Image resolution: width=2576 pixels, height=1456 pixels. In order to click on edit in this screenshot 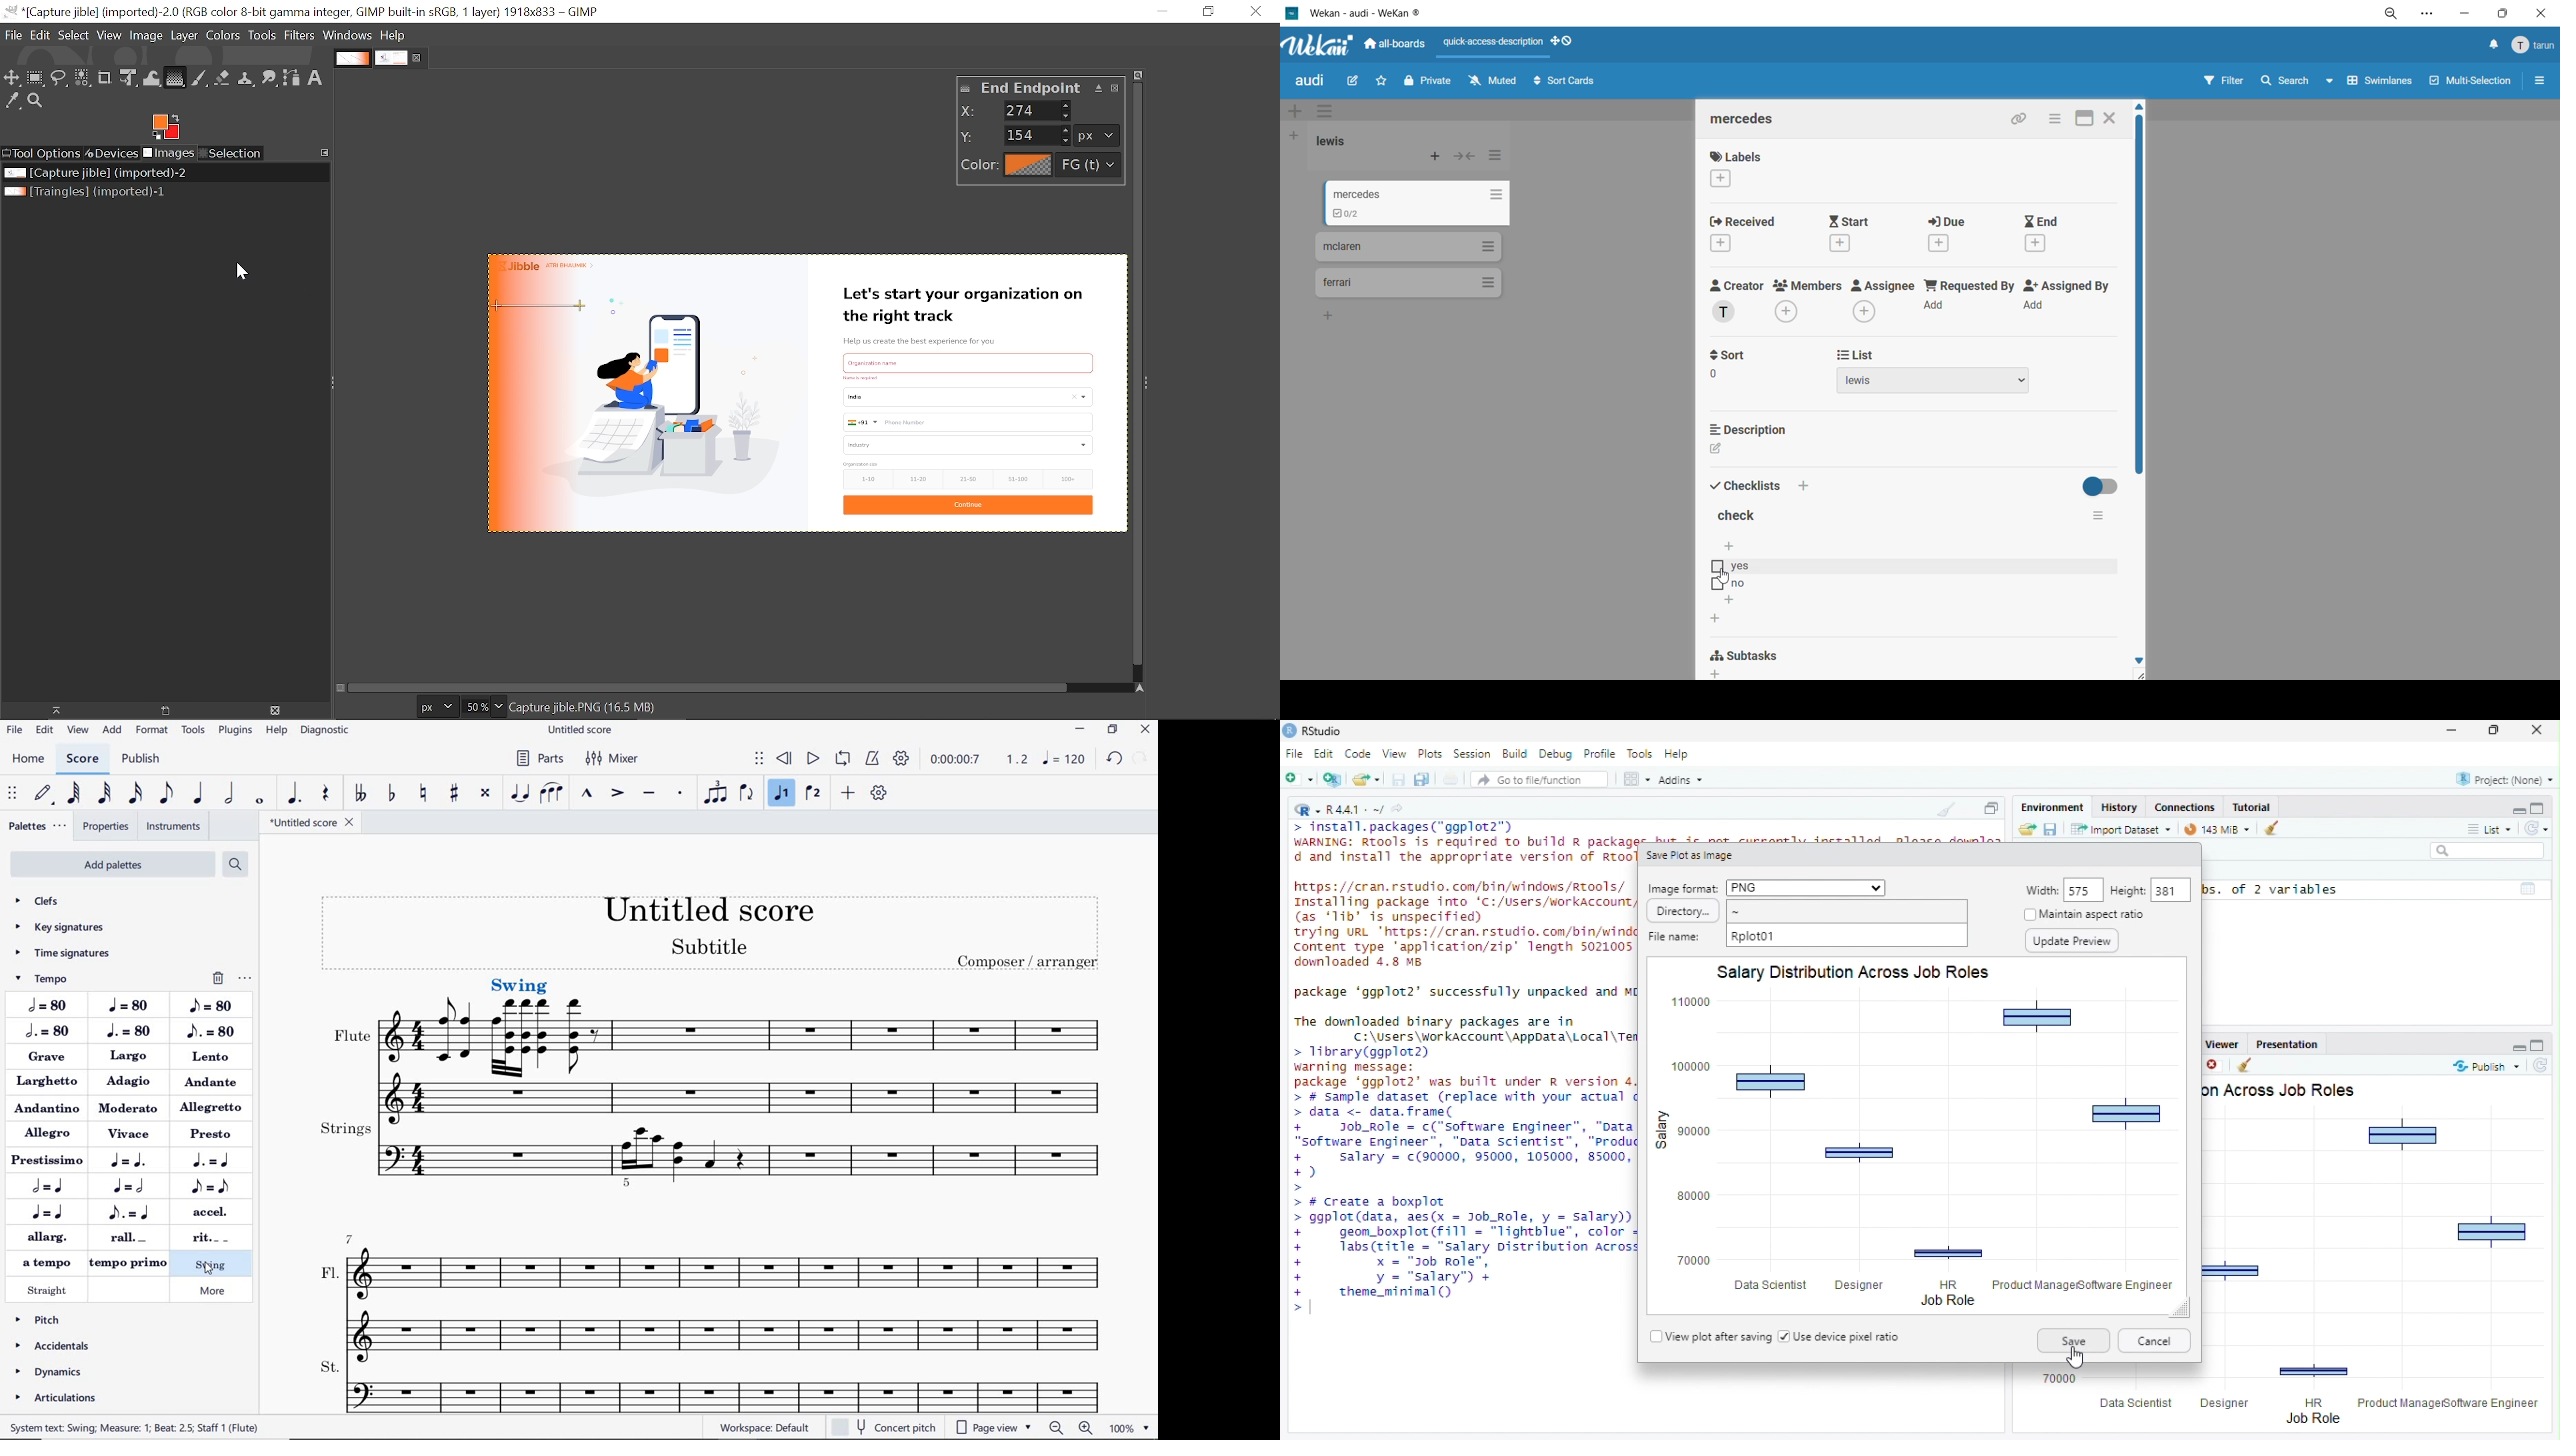, I will do `click(1356, 84)`.